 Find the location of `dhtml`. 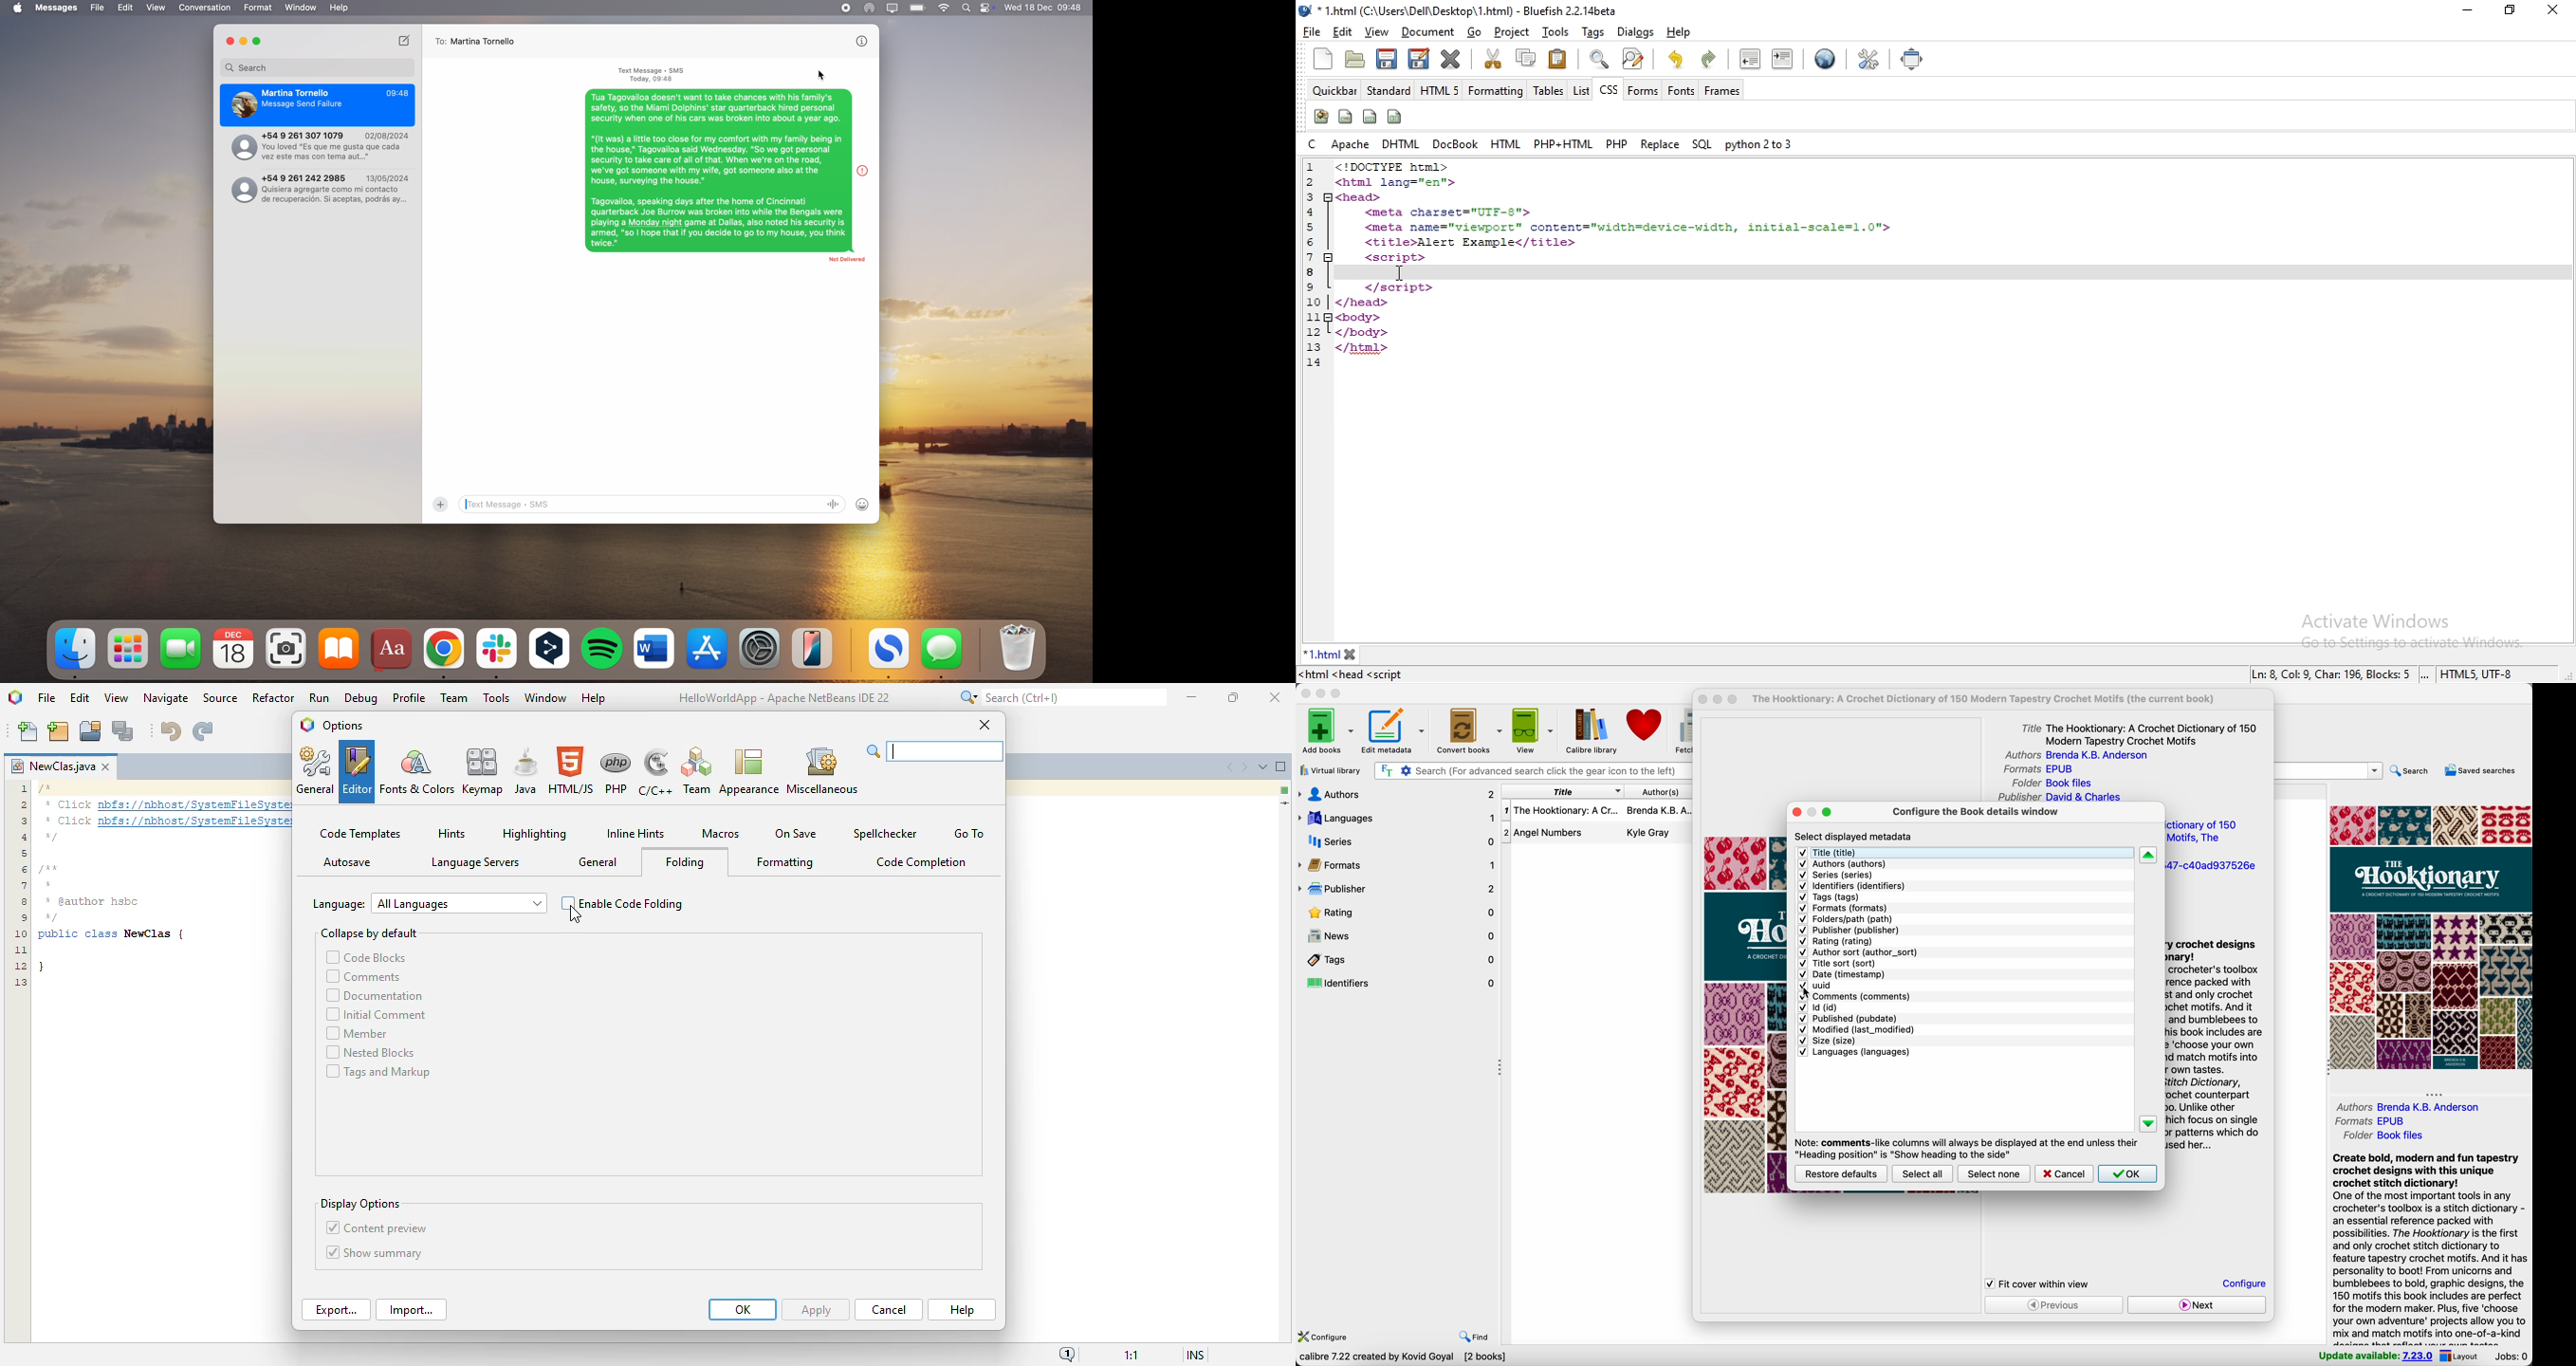

dhtml is located at coordinates (1403, 142).